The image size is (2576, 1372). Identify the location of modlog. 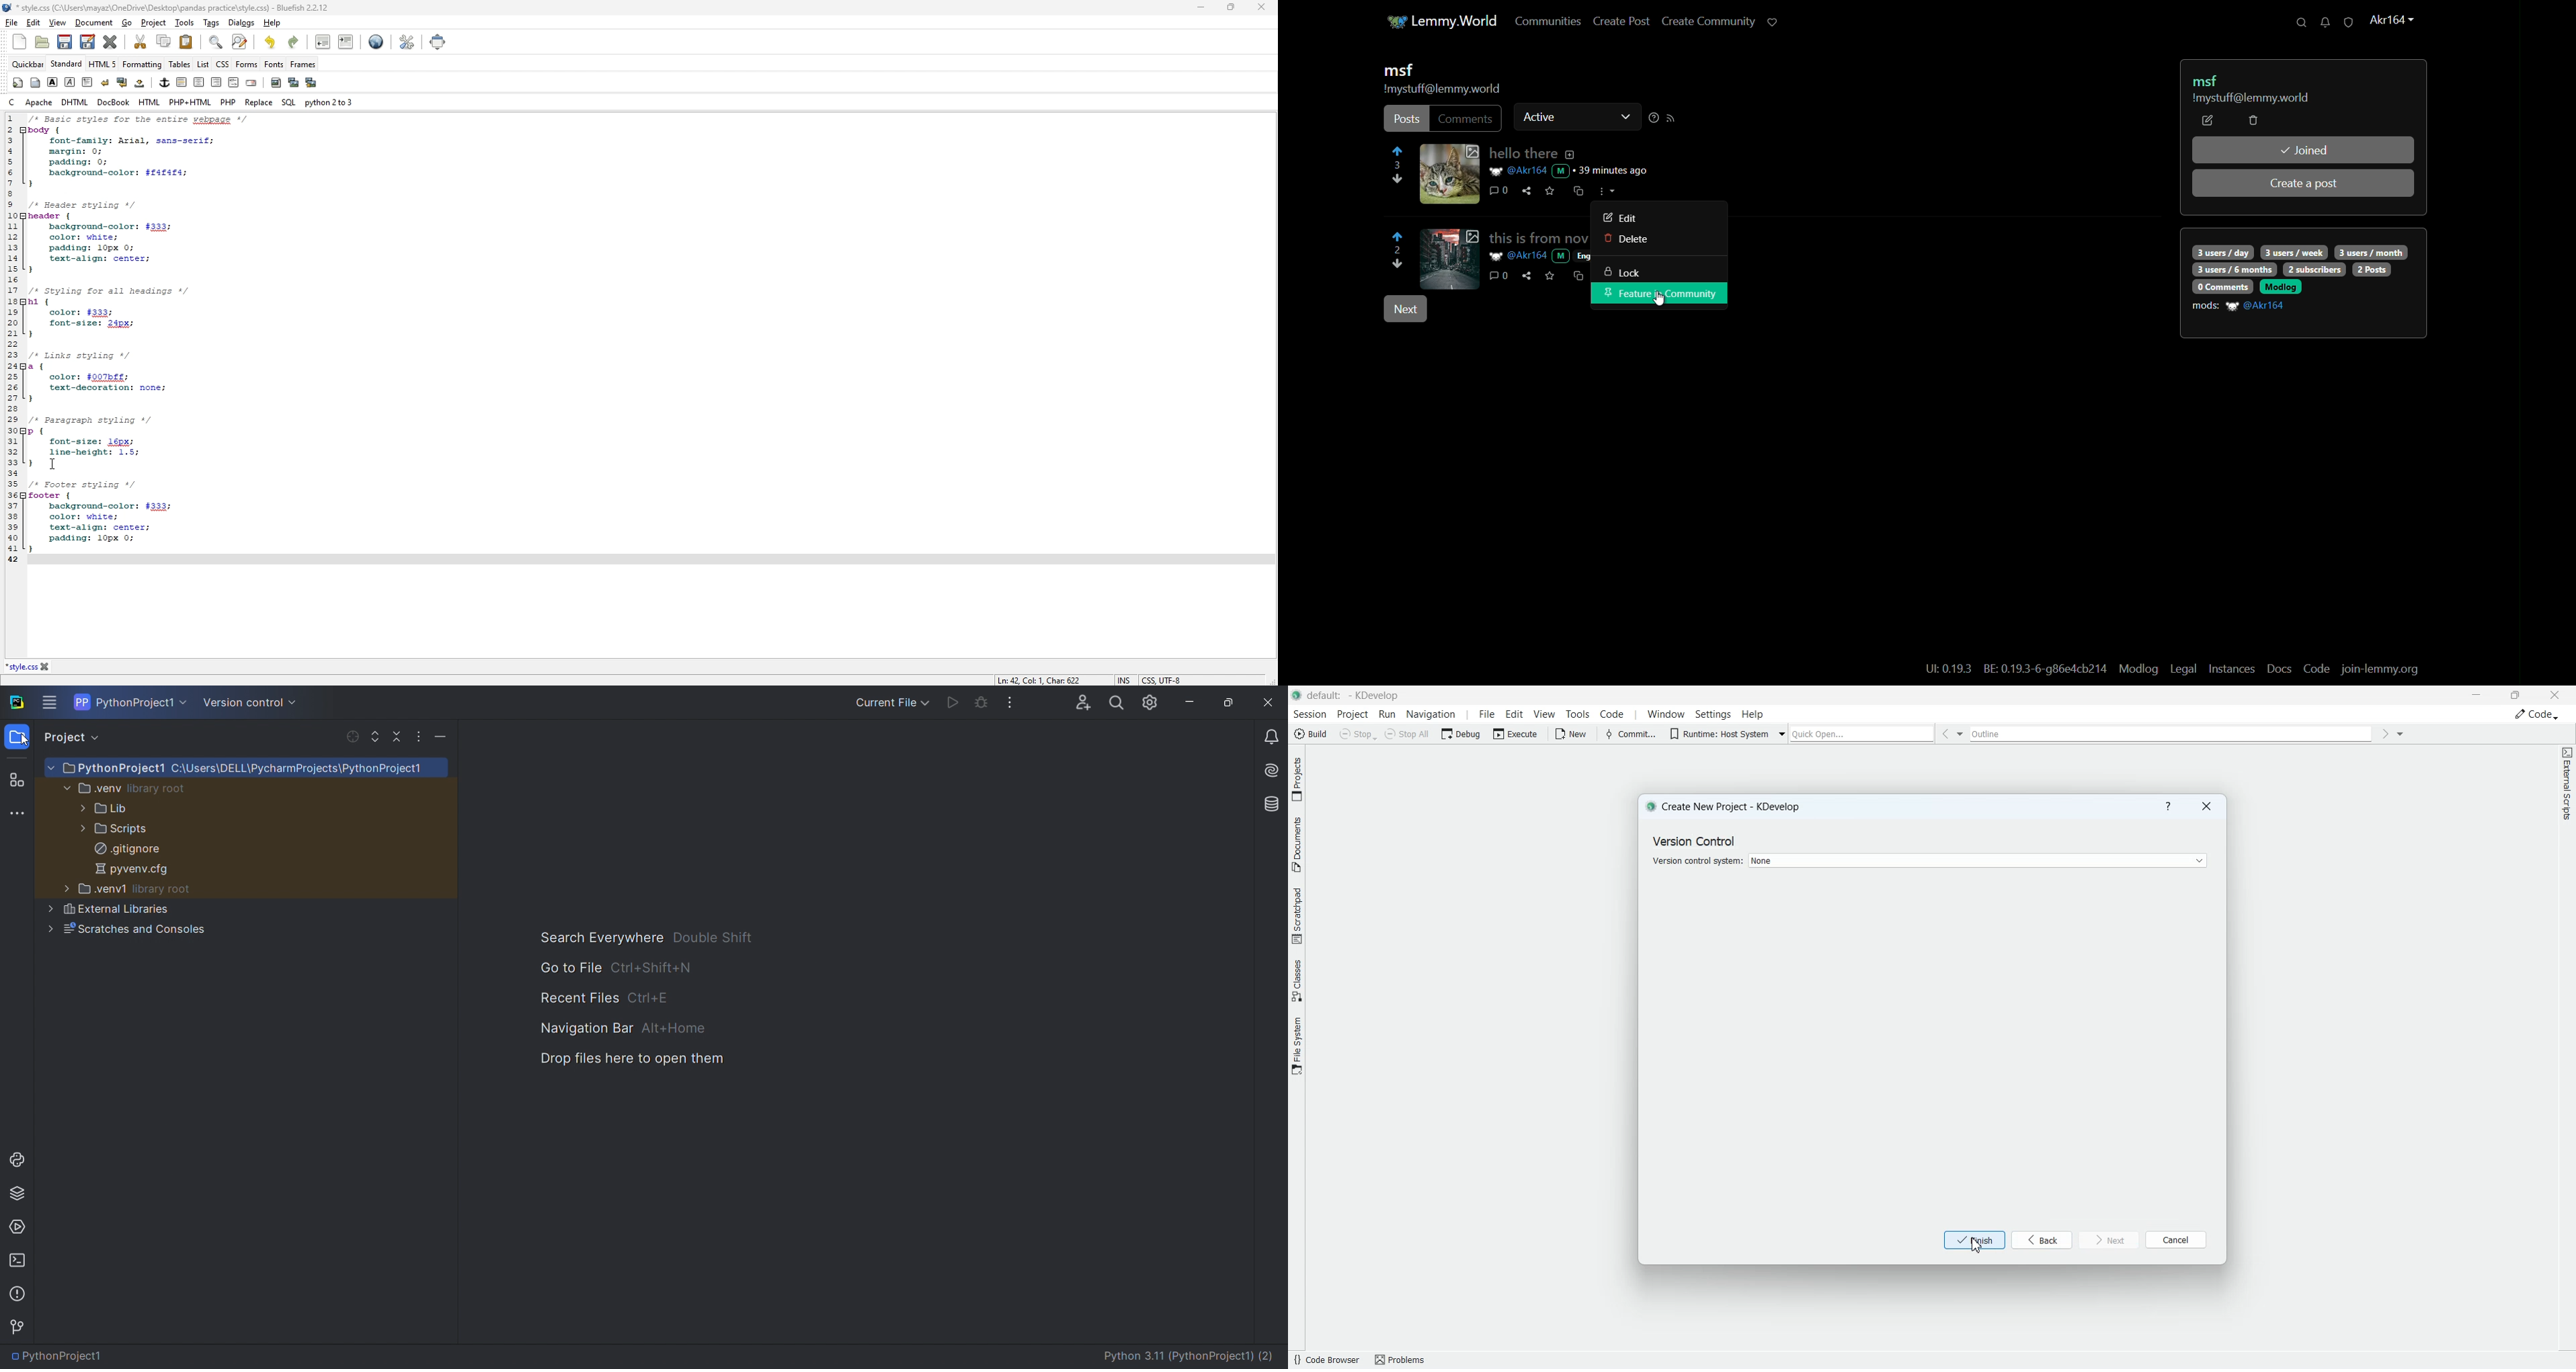
(2137, 668).